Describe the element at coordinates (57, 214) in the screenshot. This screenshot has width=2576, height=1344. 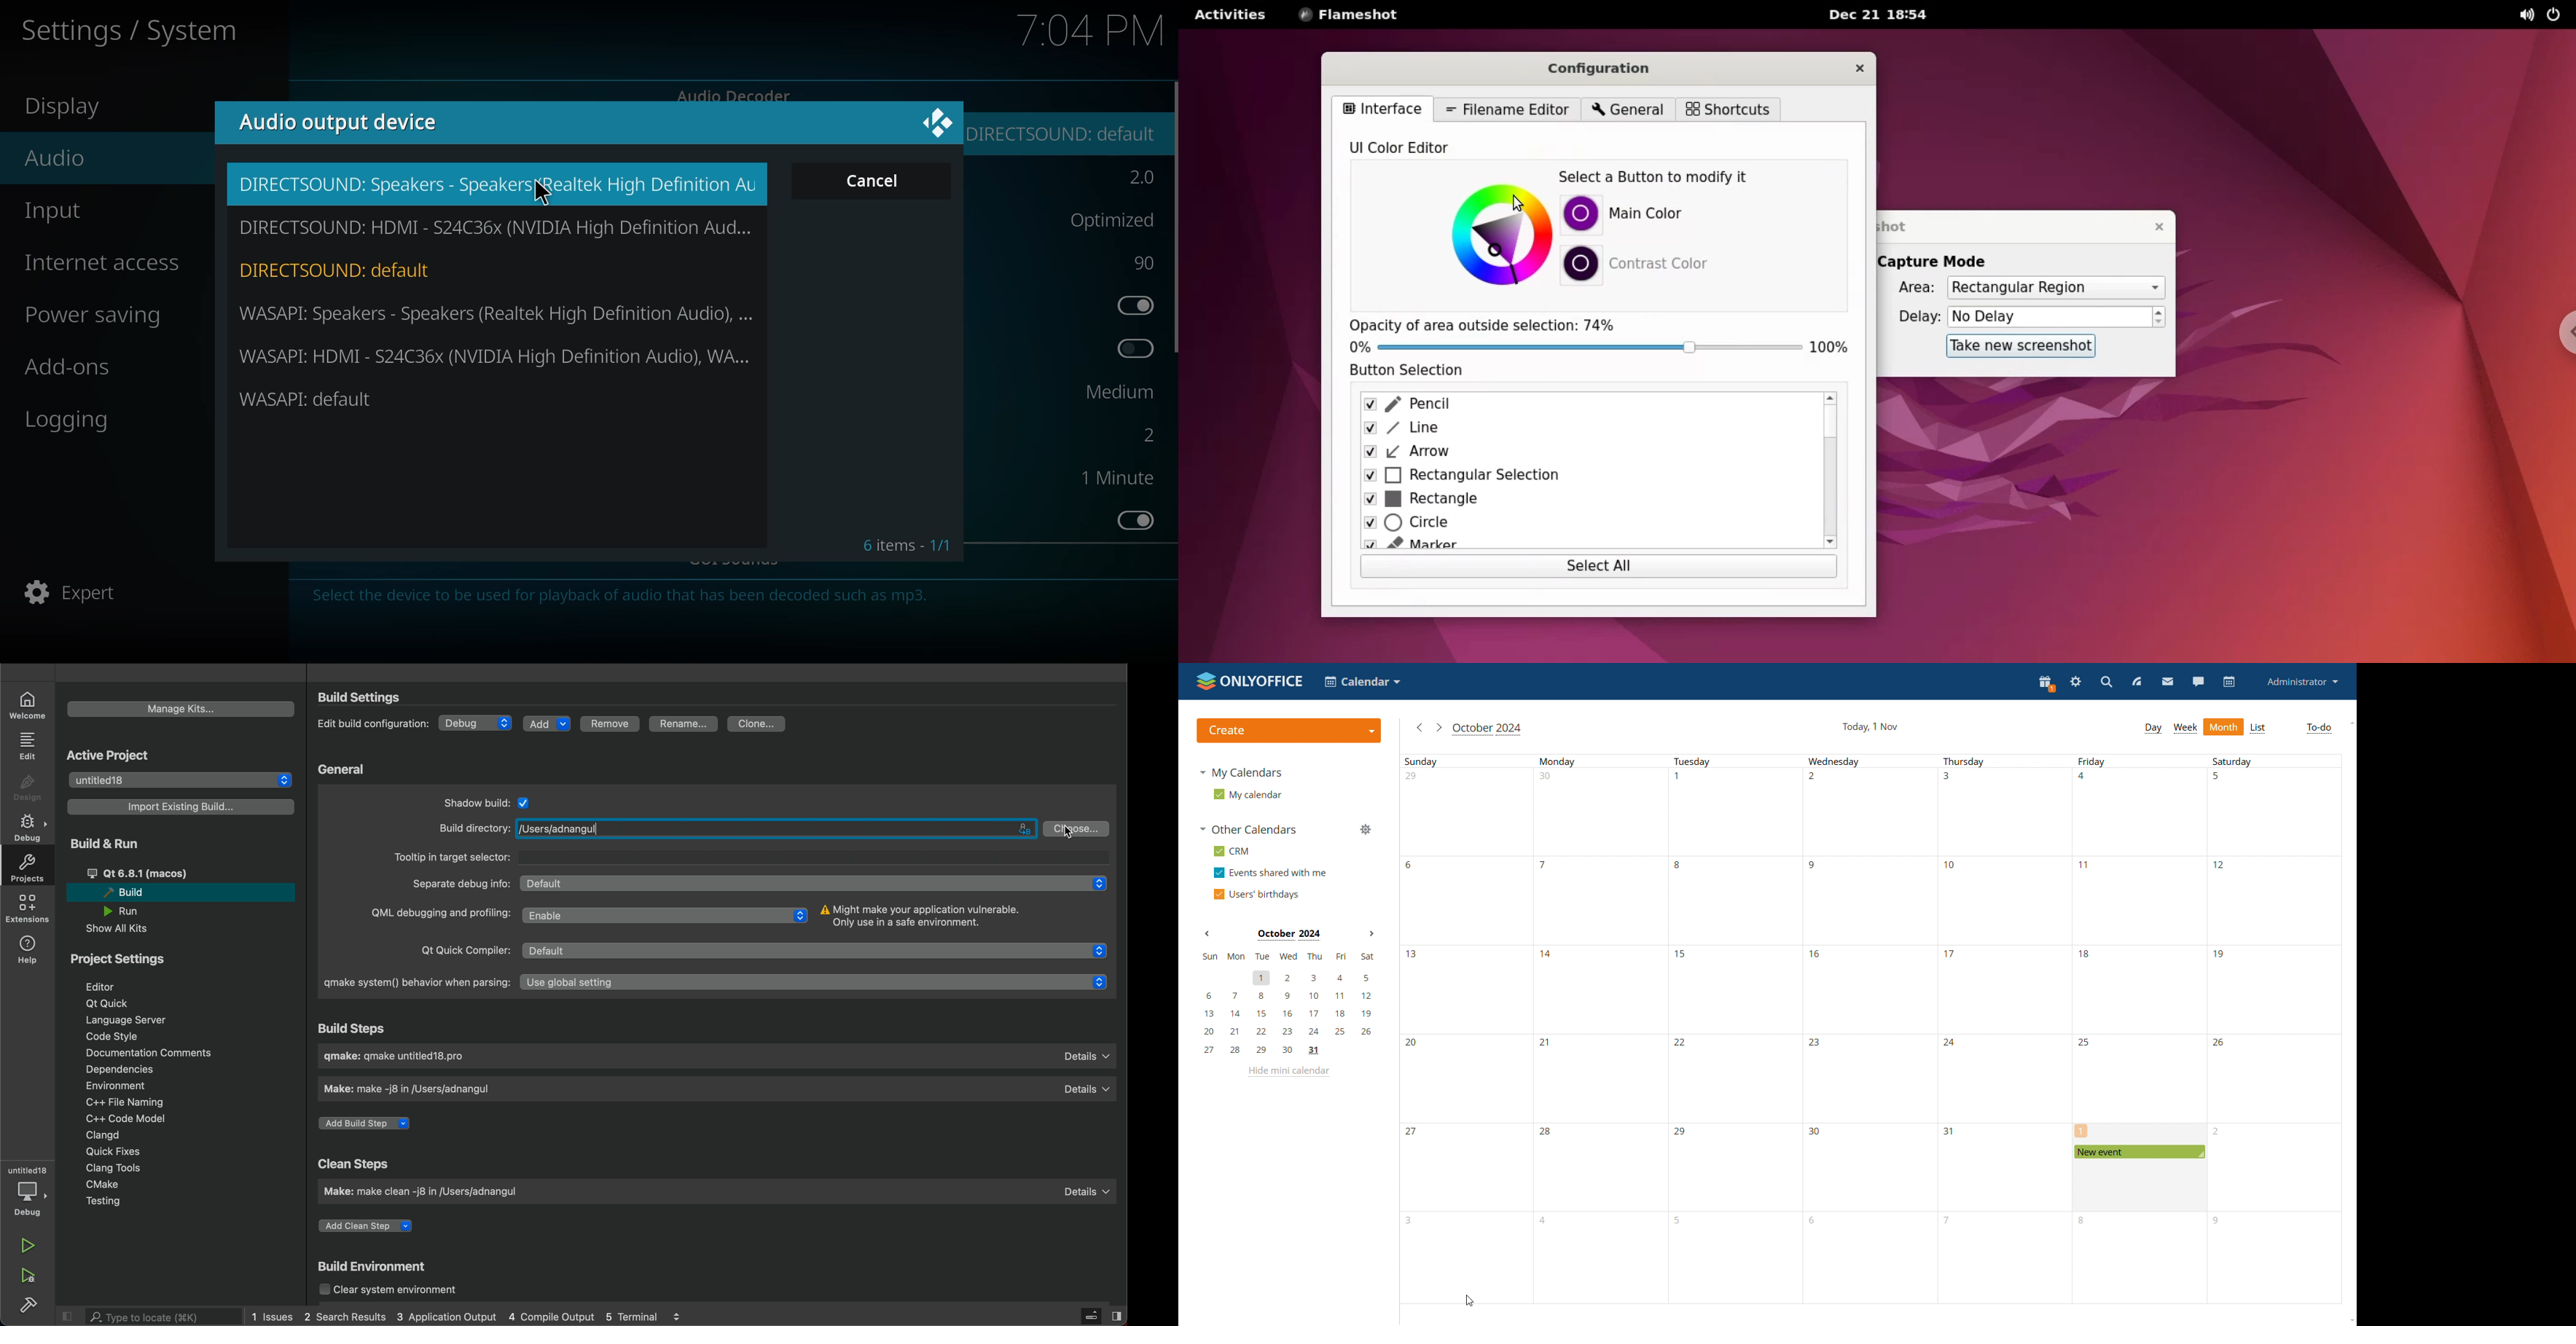
I see `input` at that location.